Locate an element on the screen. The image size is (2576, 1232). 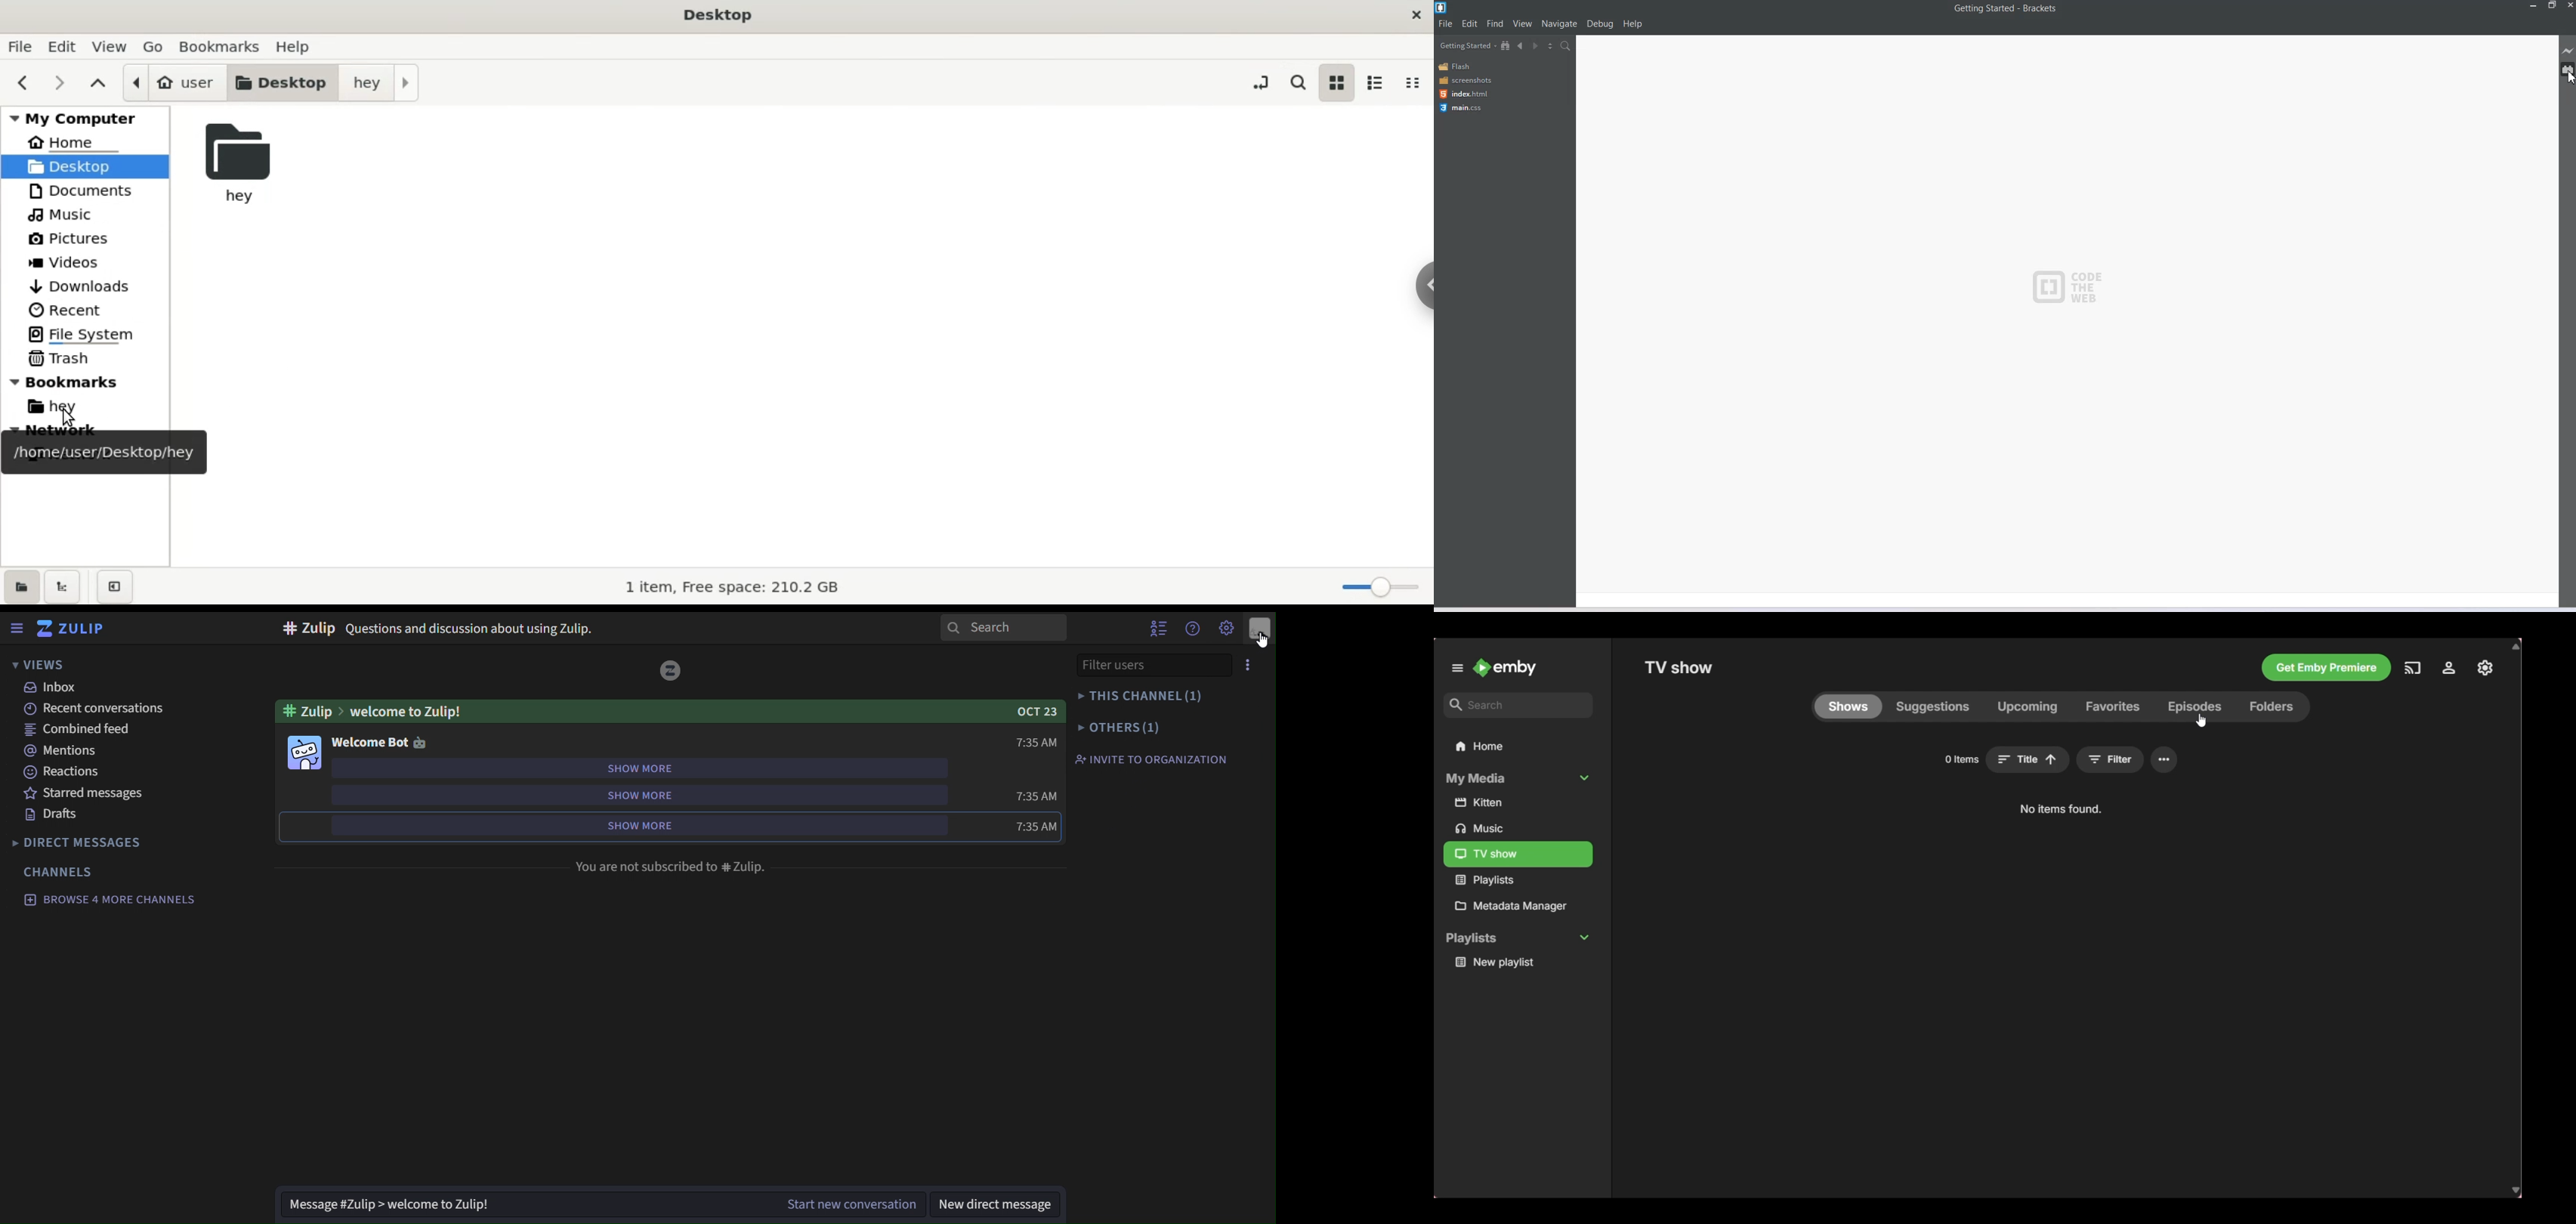
Find is located at coordinates (1496, 23).